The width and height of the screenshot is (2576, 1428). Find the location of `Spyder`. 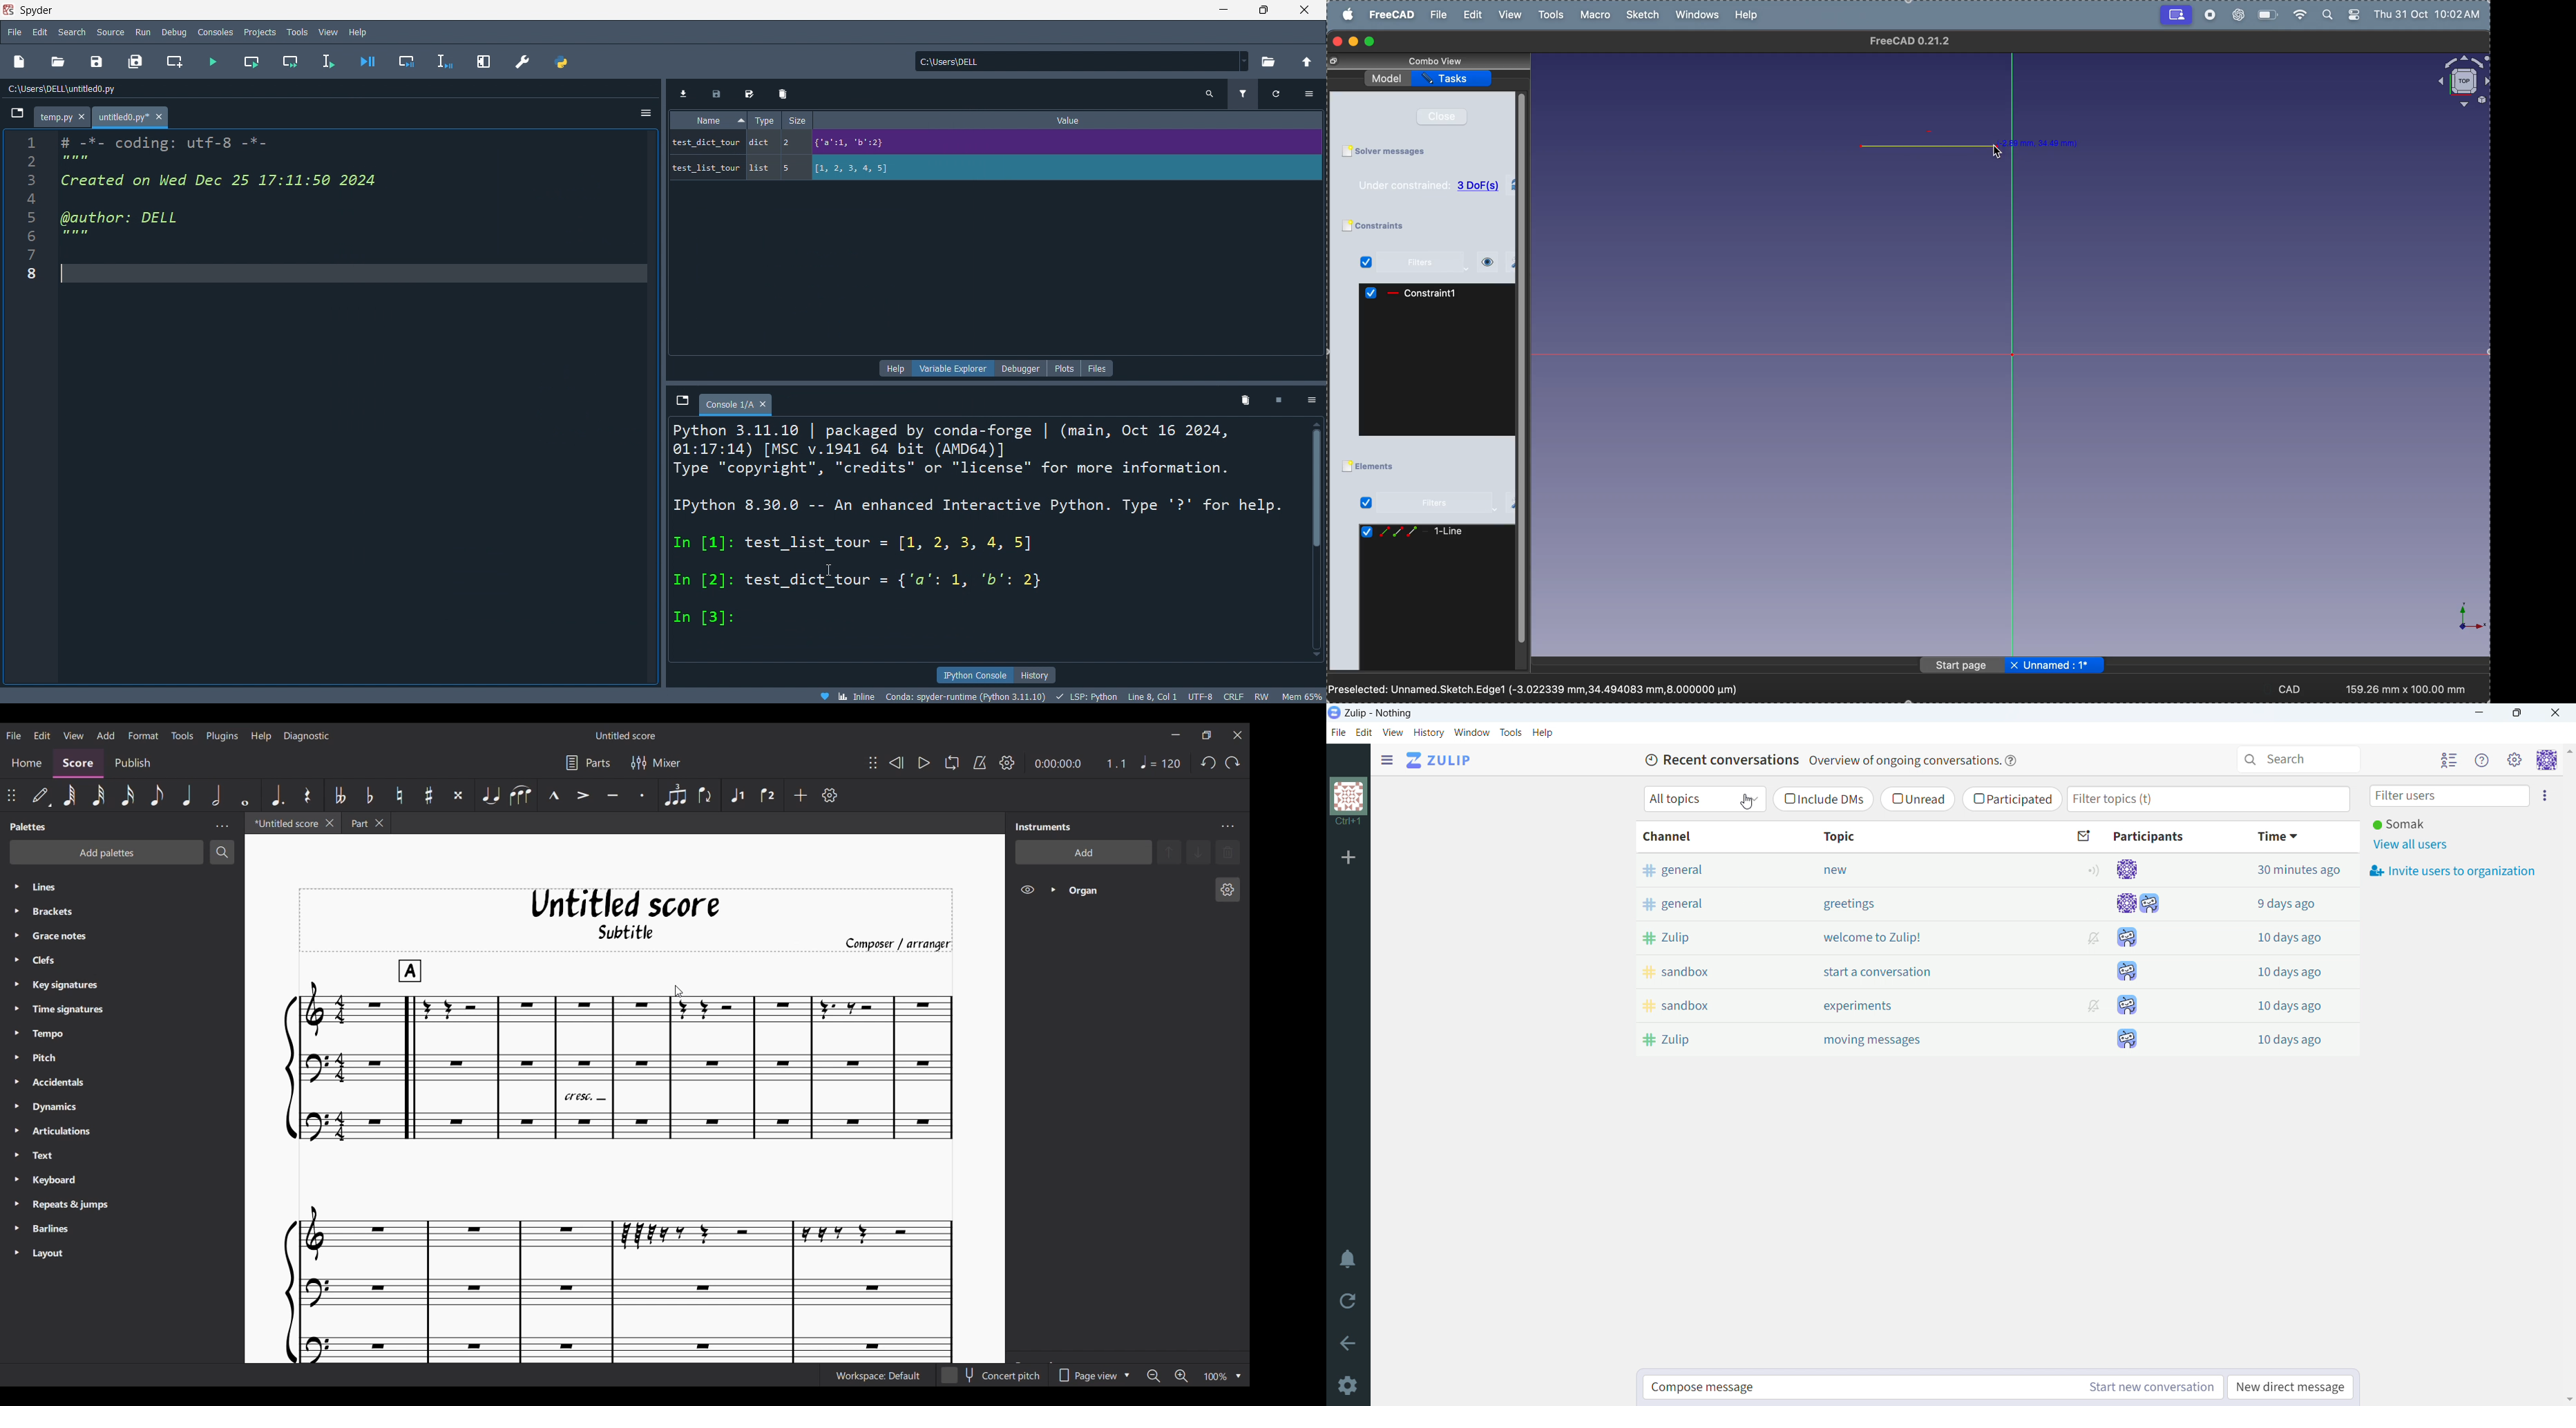

Spyder is located at coordinates (598, 9).